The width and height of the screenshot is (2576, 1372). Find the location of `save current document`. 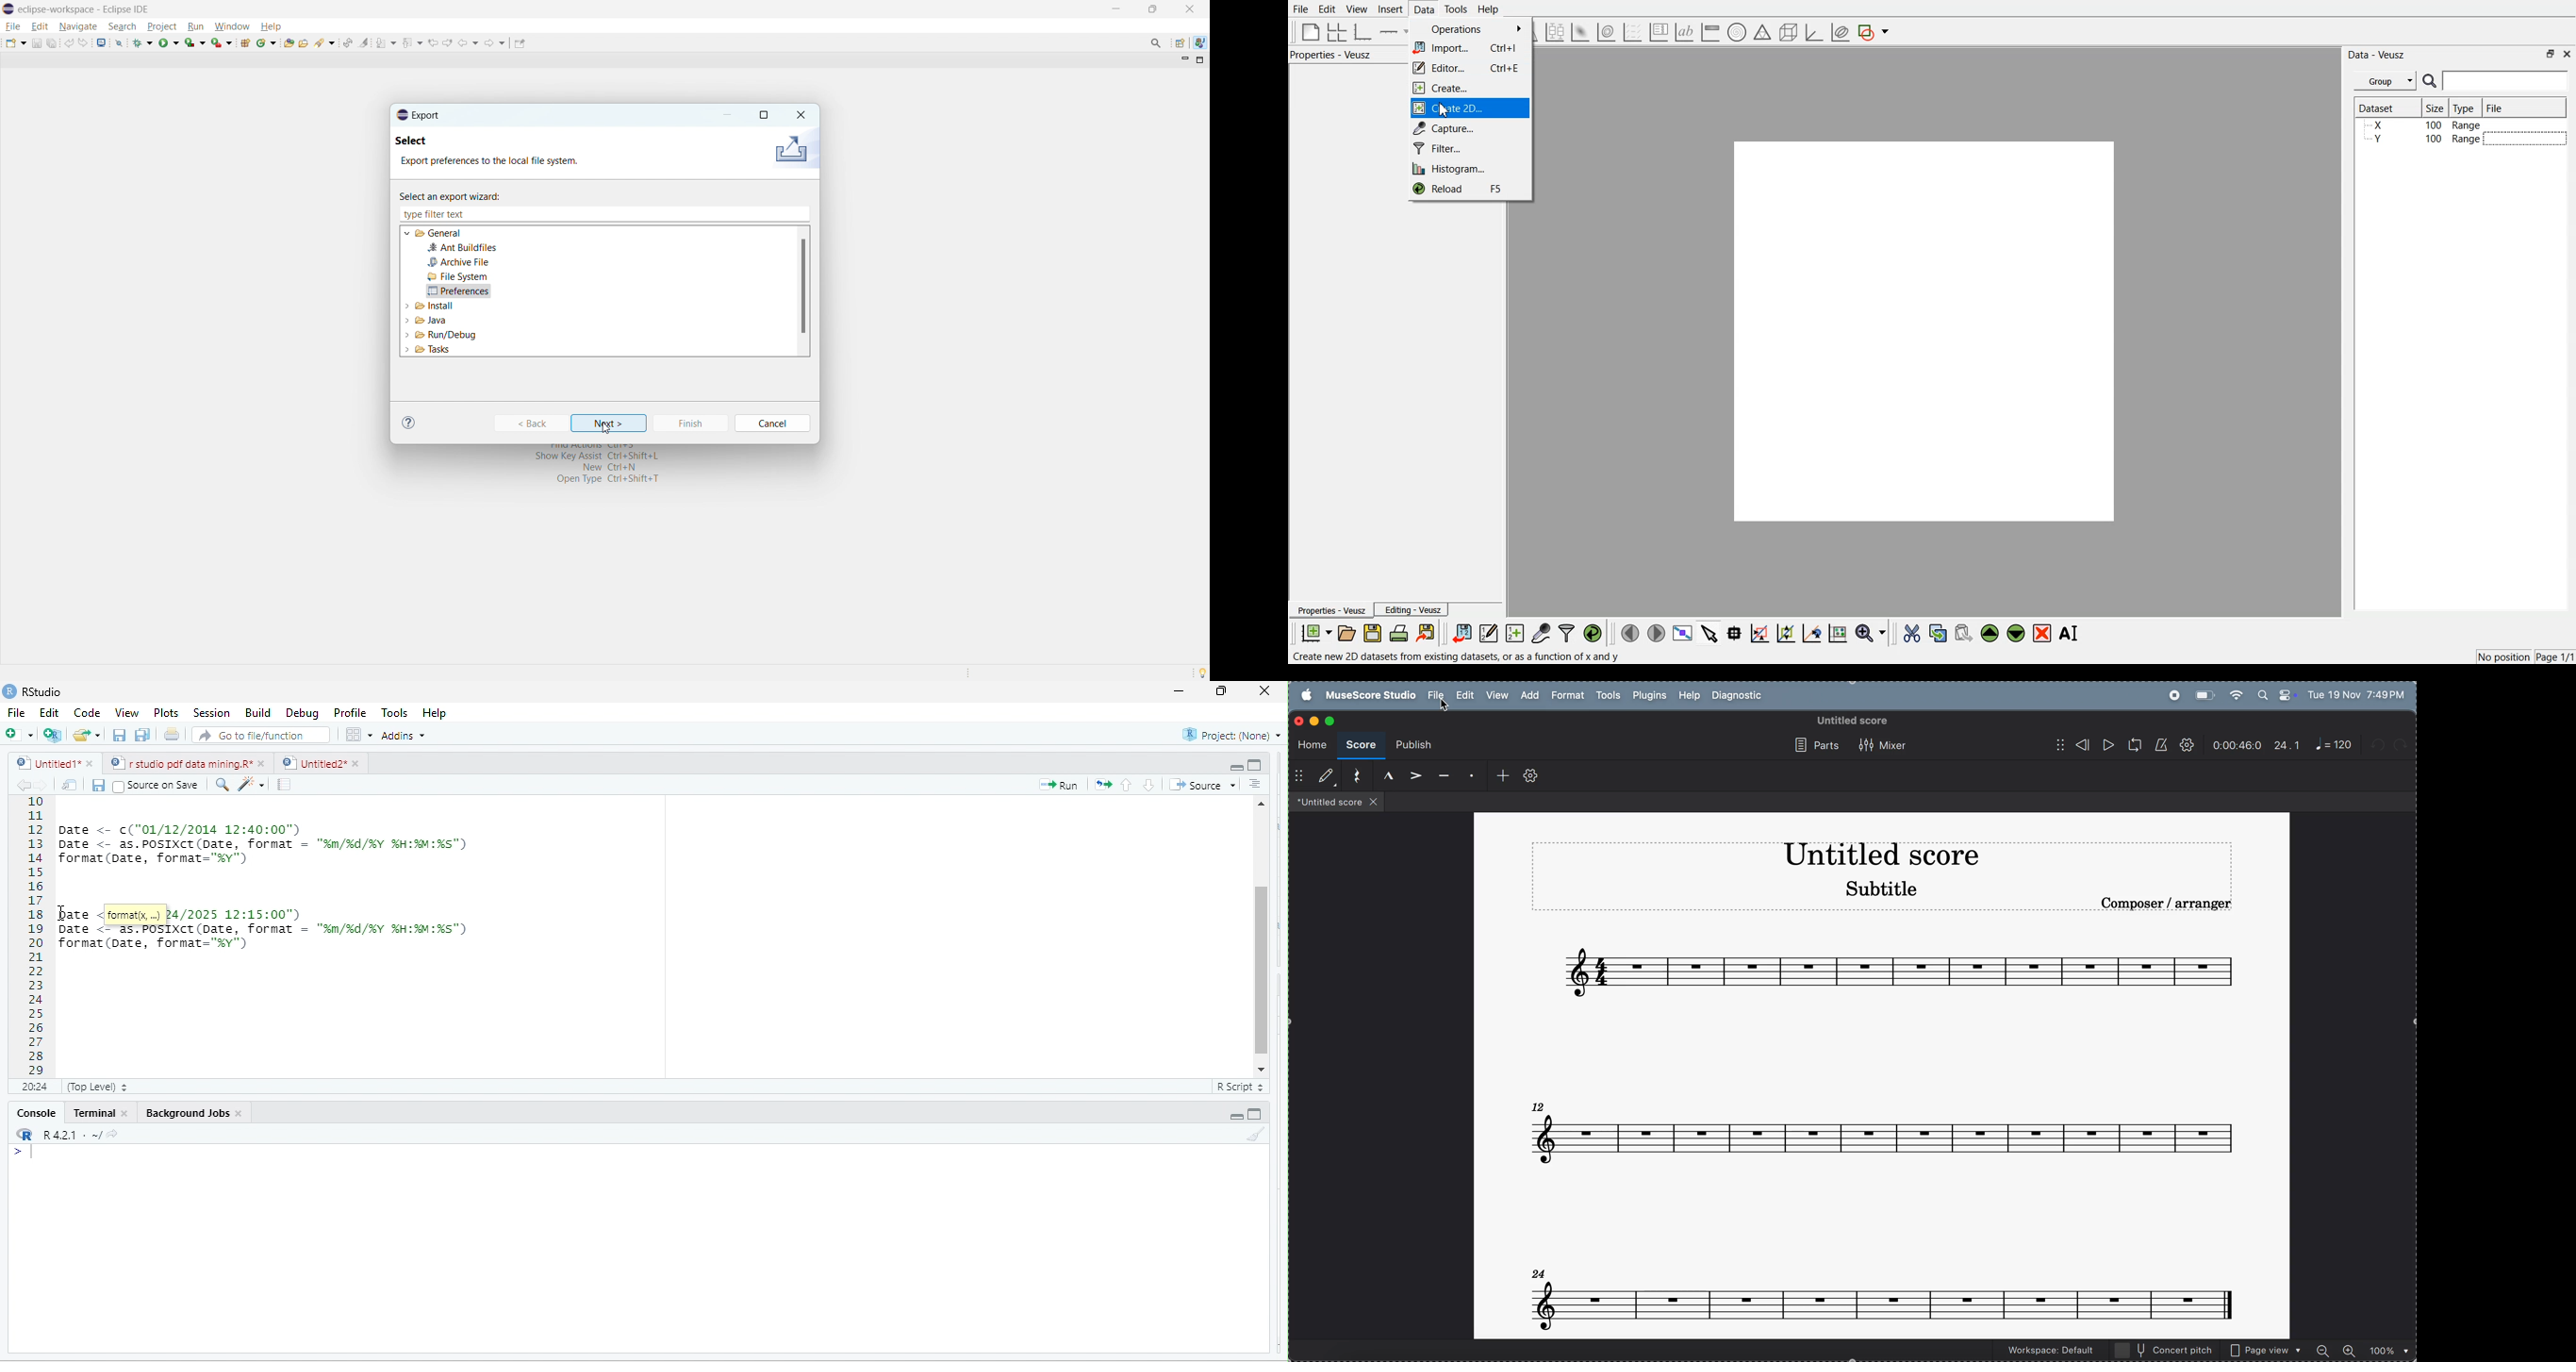

save current document is located at coordinates (118, 738).